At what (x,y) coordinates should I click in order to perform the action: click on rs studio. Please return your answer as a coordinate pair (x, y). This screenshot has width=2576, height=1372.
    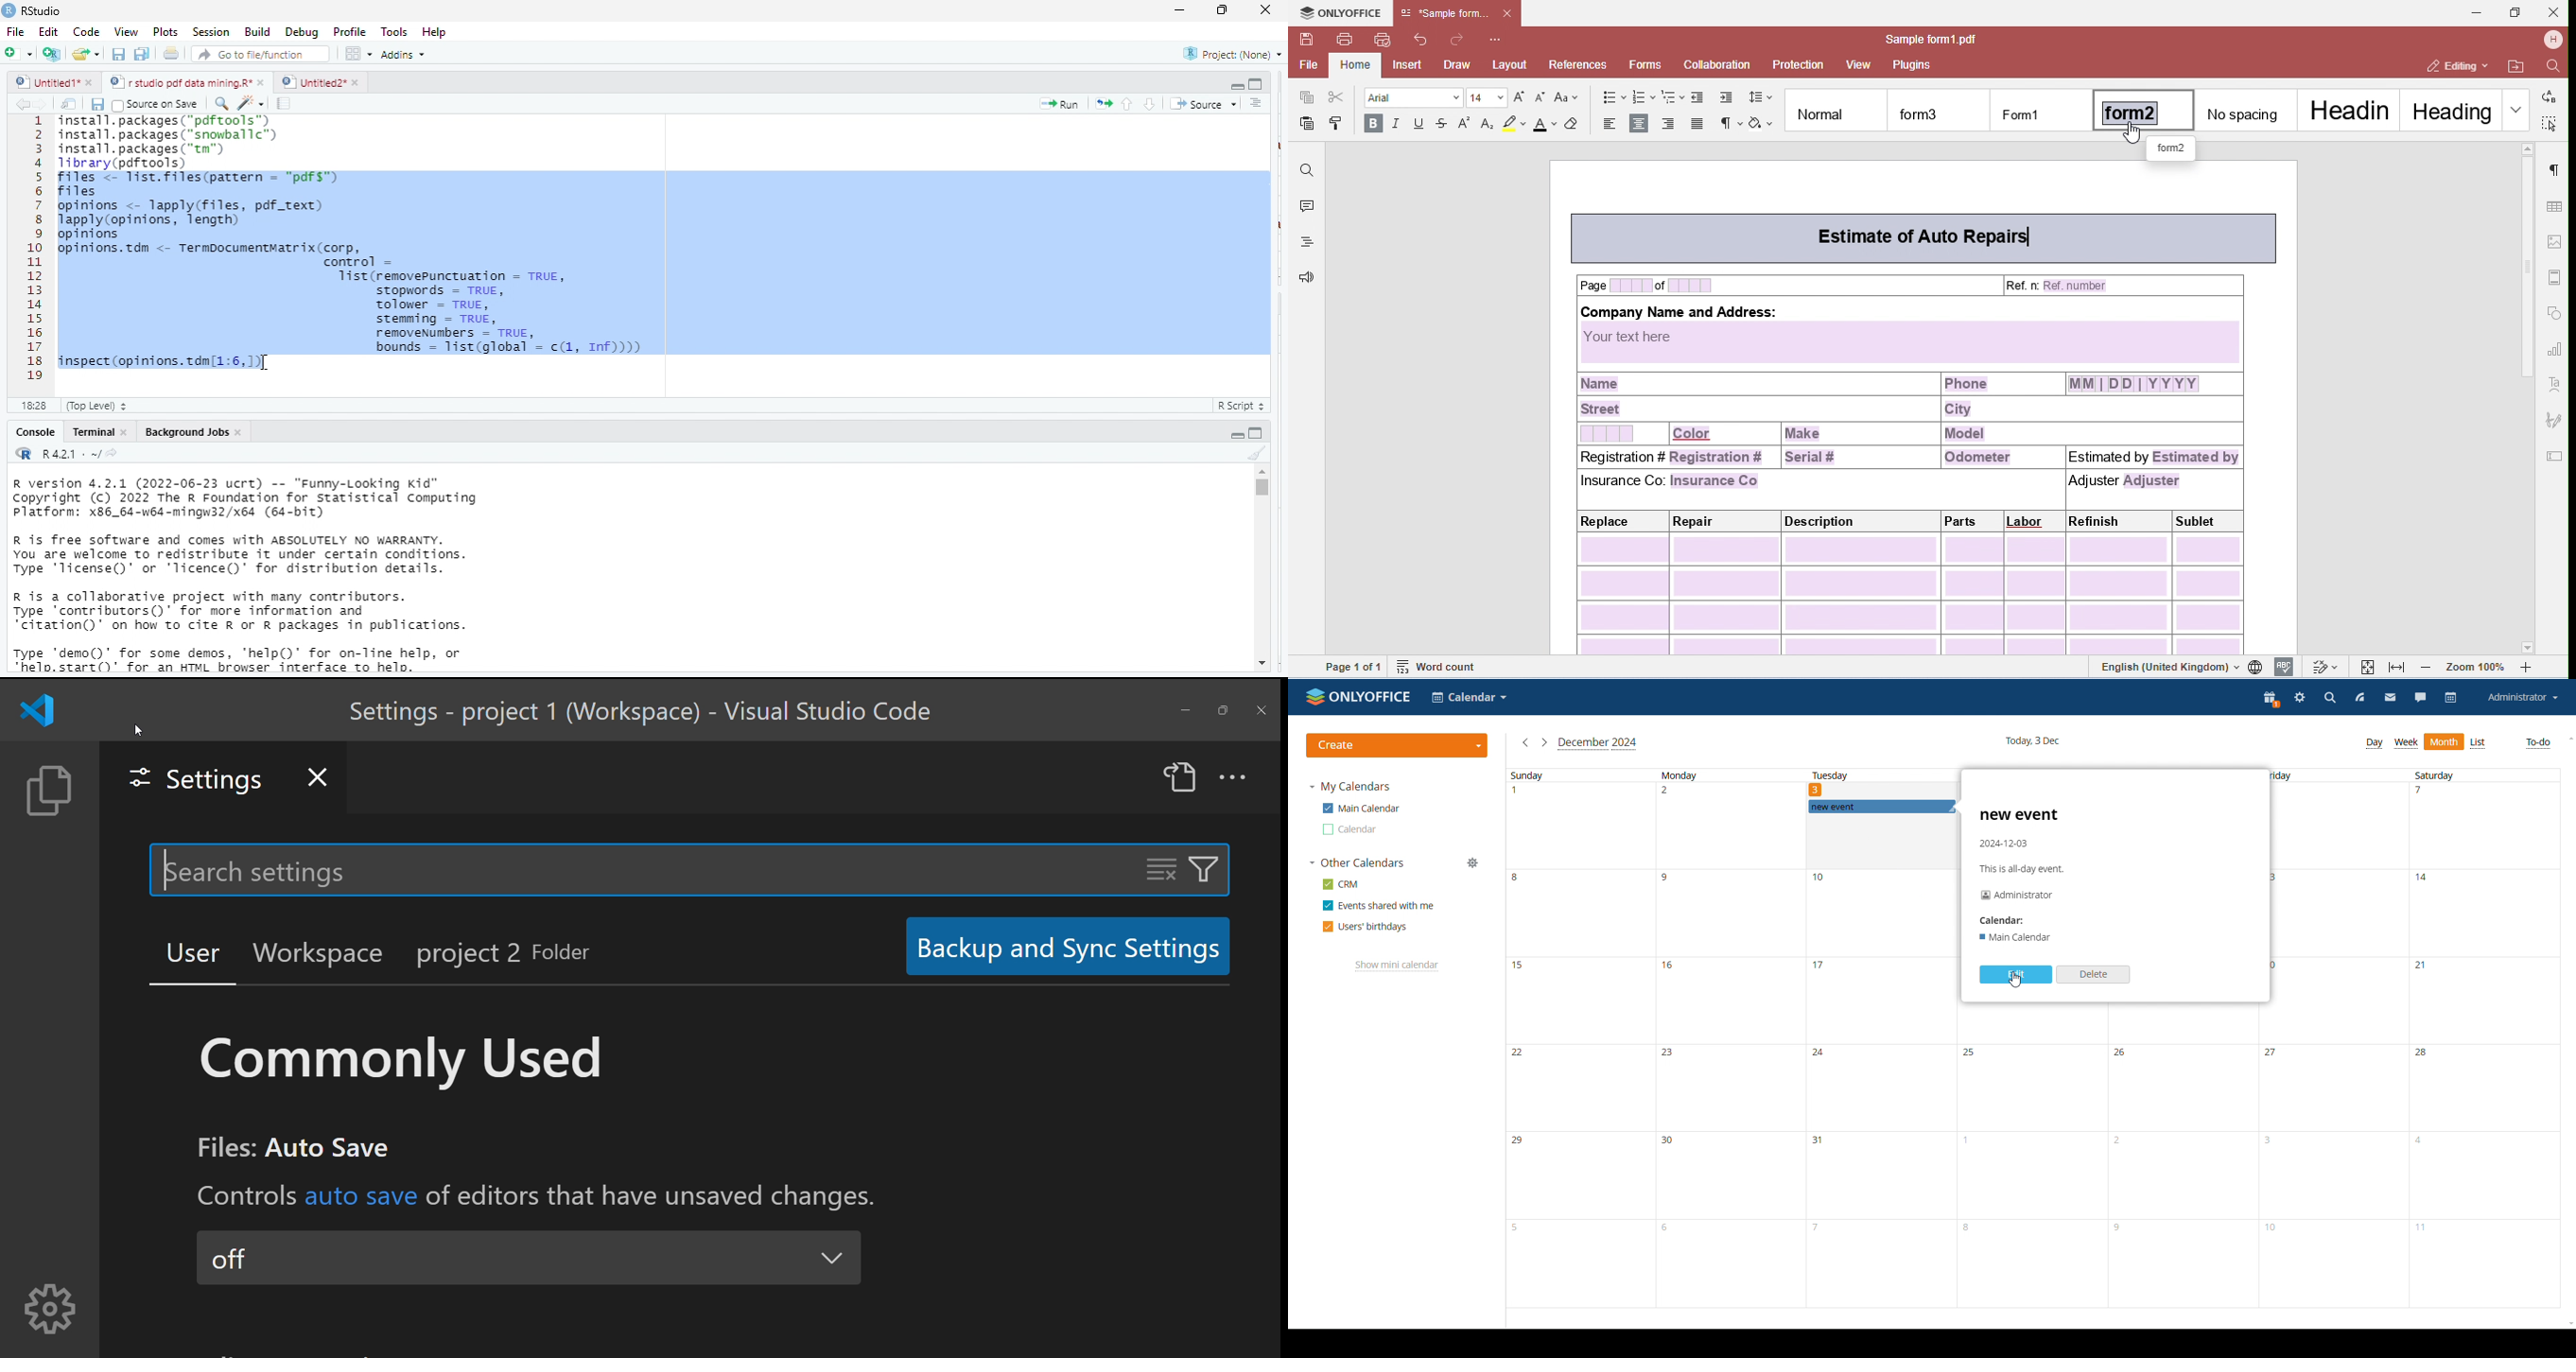
    Looking at the image, I should click on (25, 455).